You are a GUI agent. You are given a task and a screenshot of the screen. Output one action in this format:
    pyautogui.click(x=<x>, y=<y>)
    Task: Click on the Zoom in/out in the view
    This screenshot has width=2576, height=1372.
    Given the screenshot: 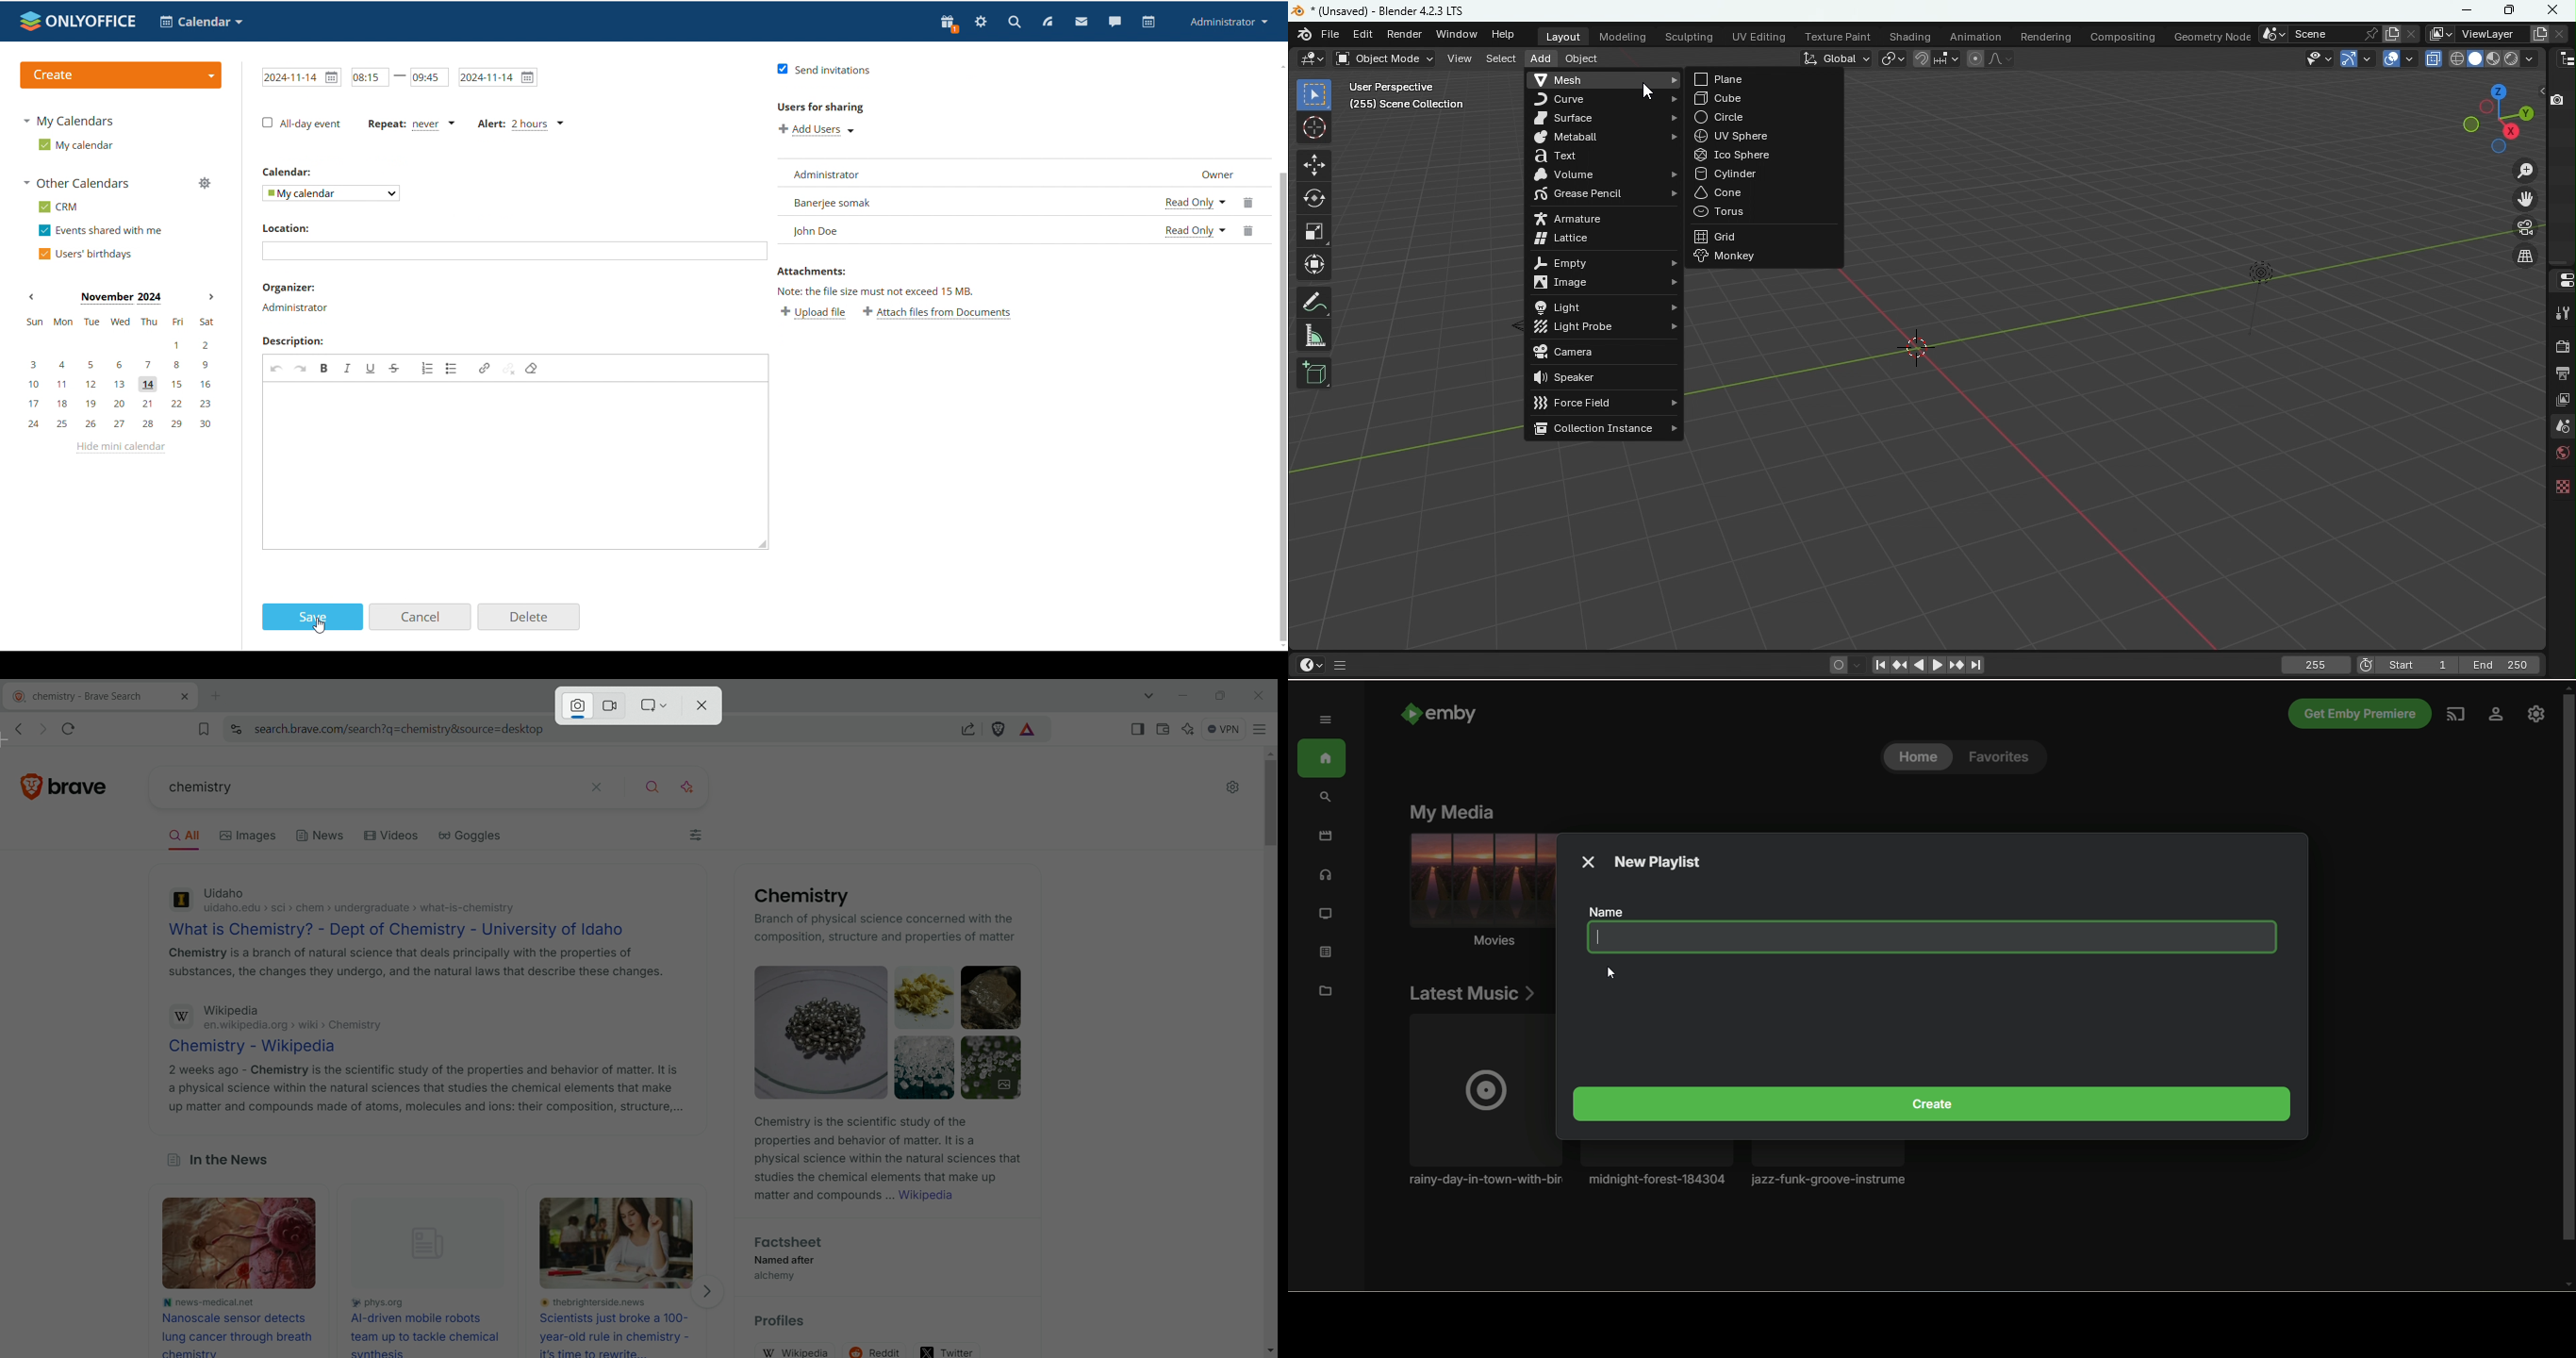 What is the action you would take?
    pyautogui.click(x=2527, y=170)
    